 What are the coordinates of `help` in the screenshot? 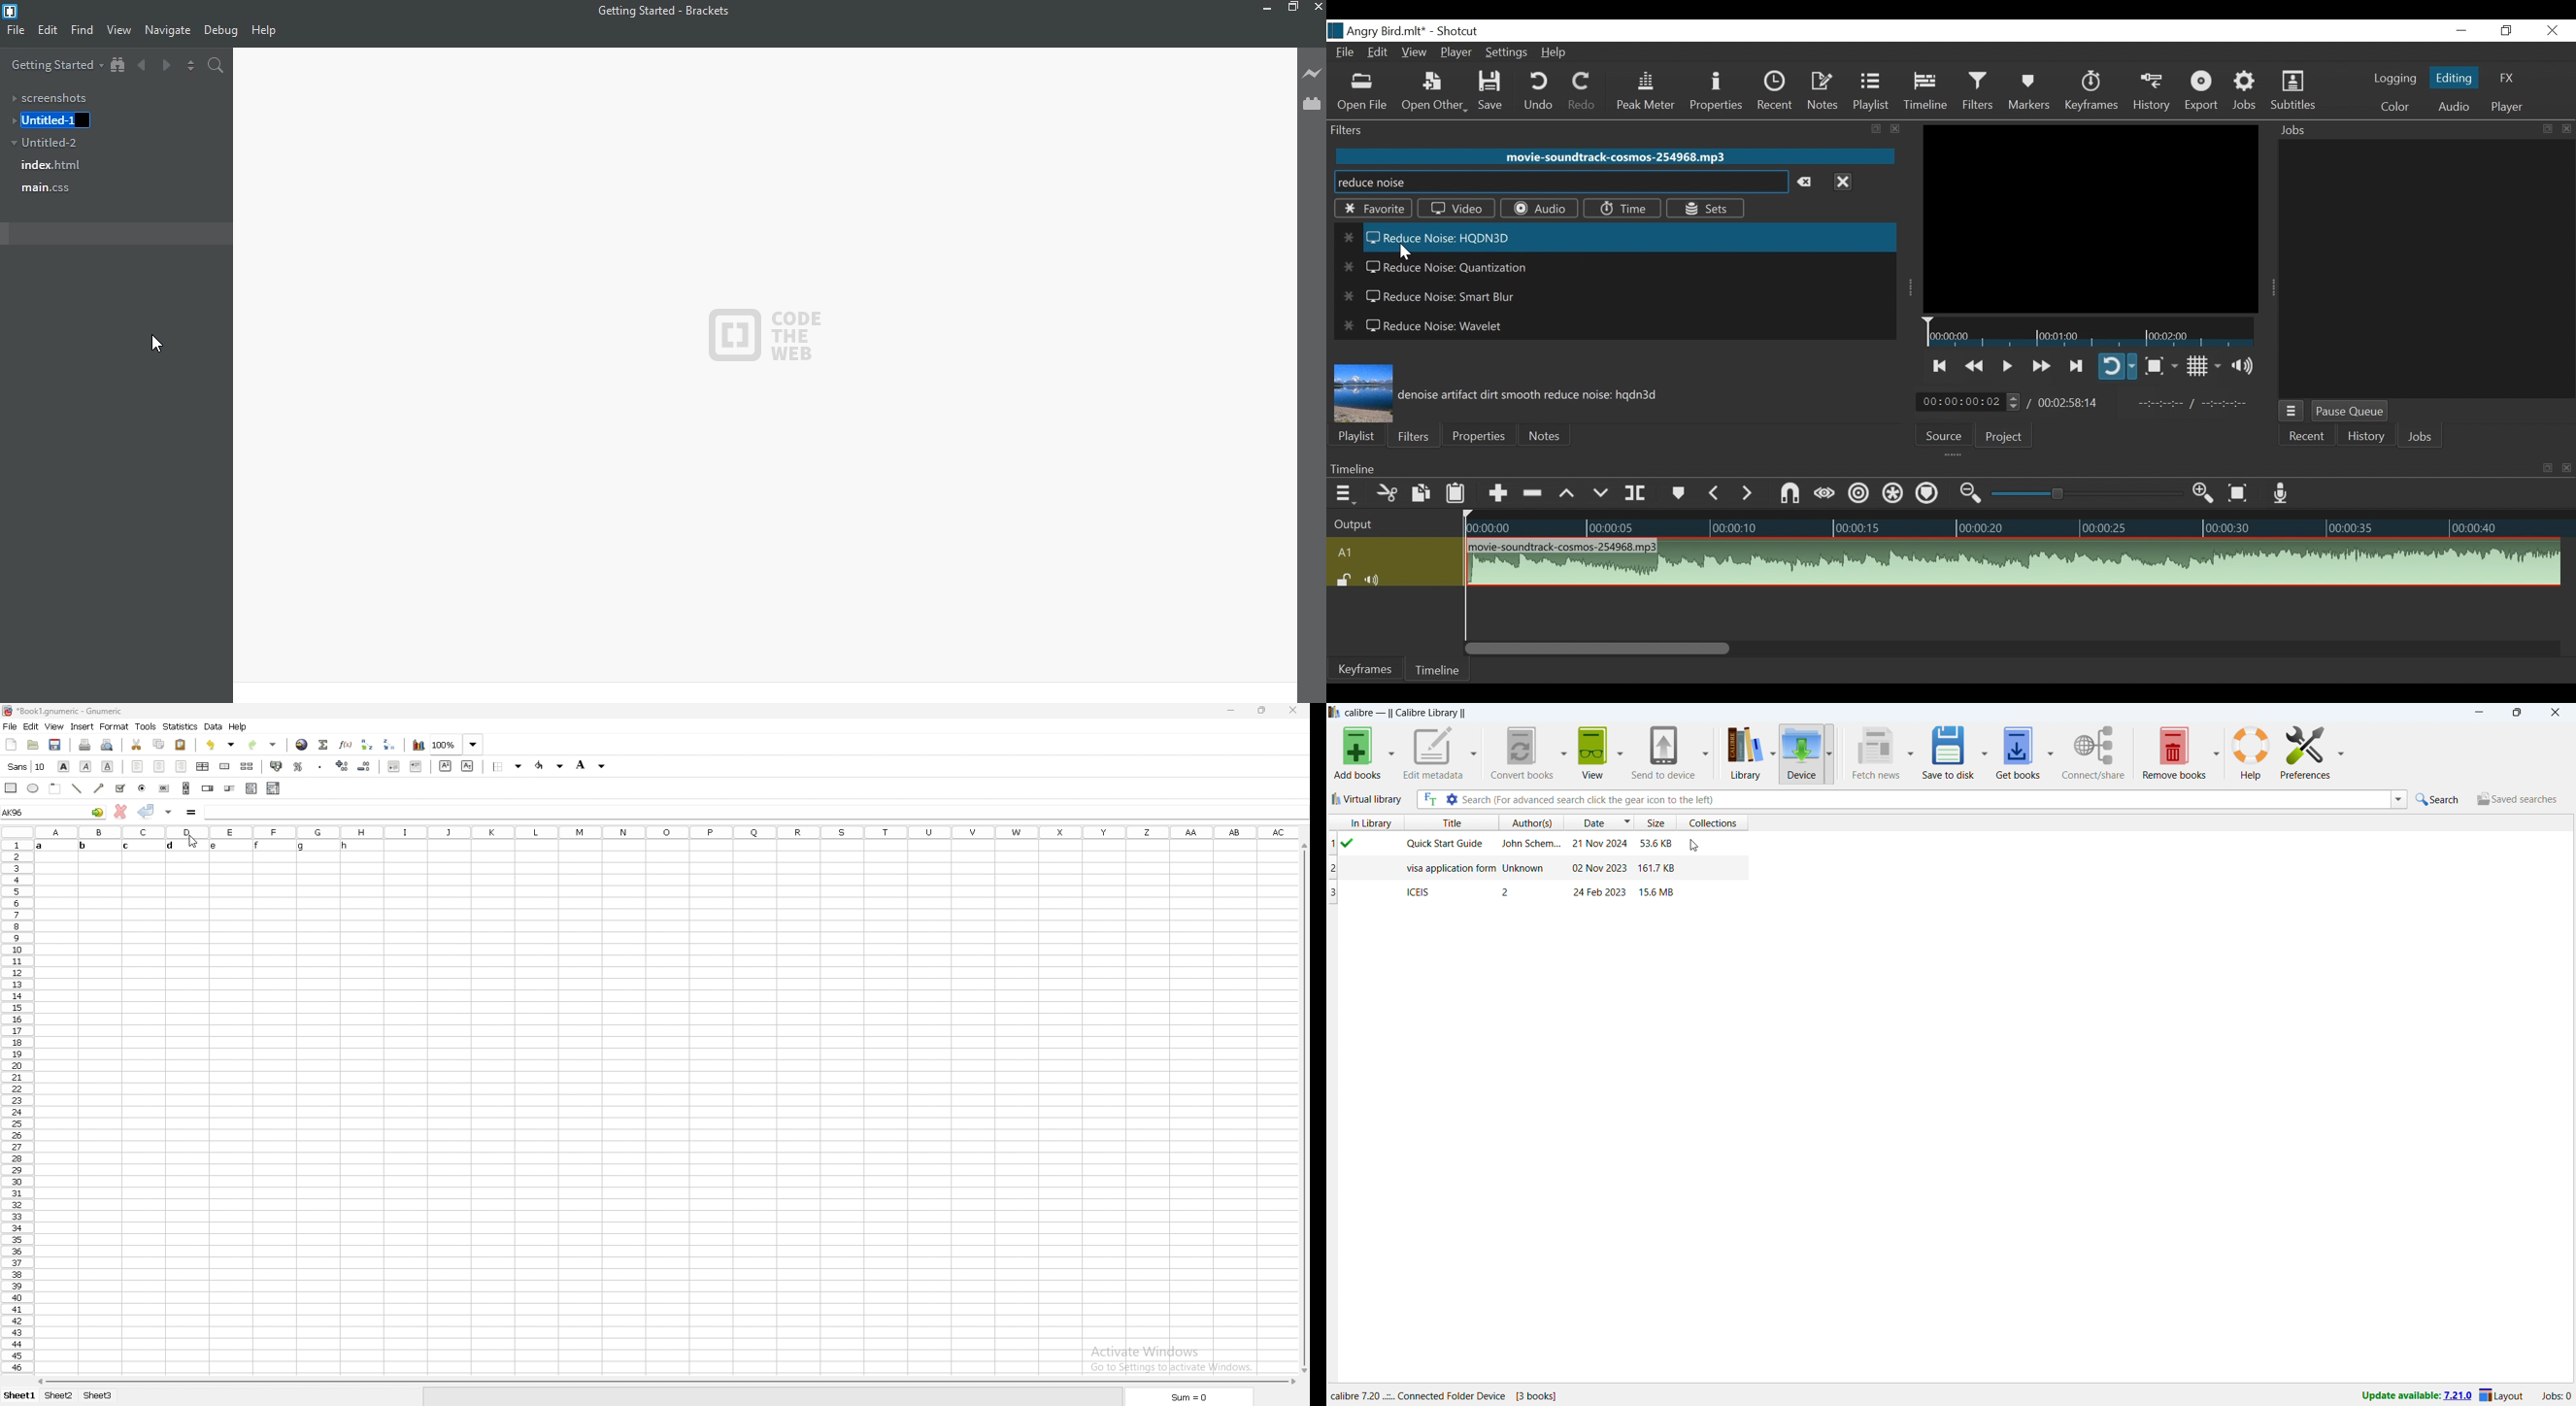 It's located at (2251, 752).